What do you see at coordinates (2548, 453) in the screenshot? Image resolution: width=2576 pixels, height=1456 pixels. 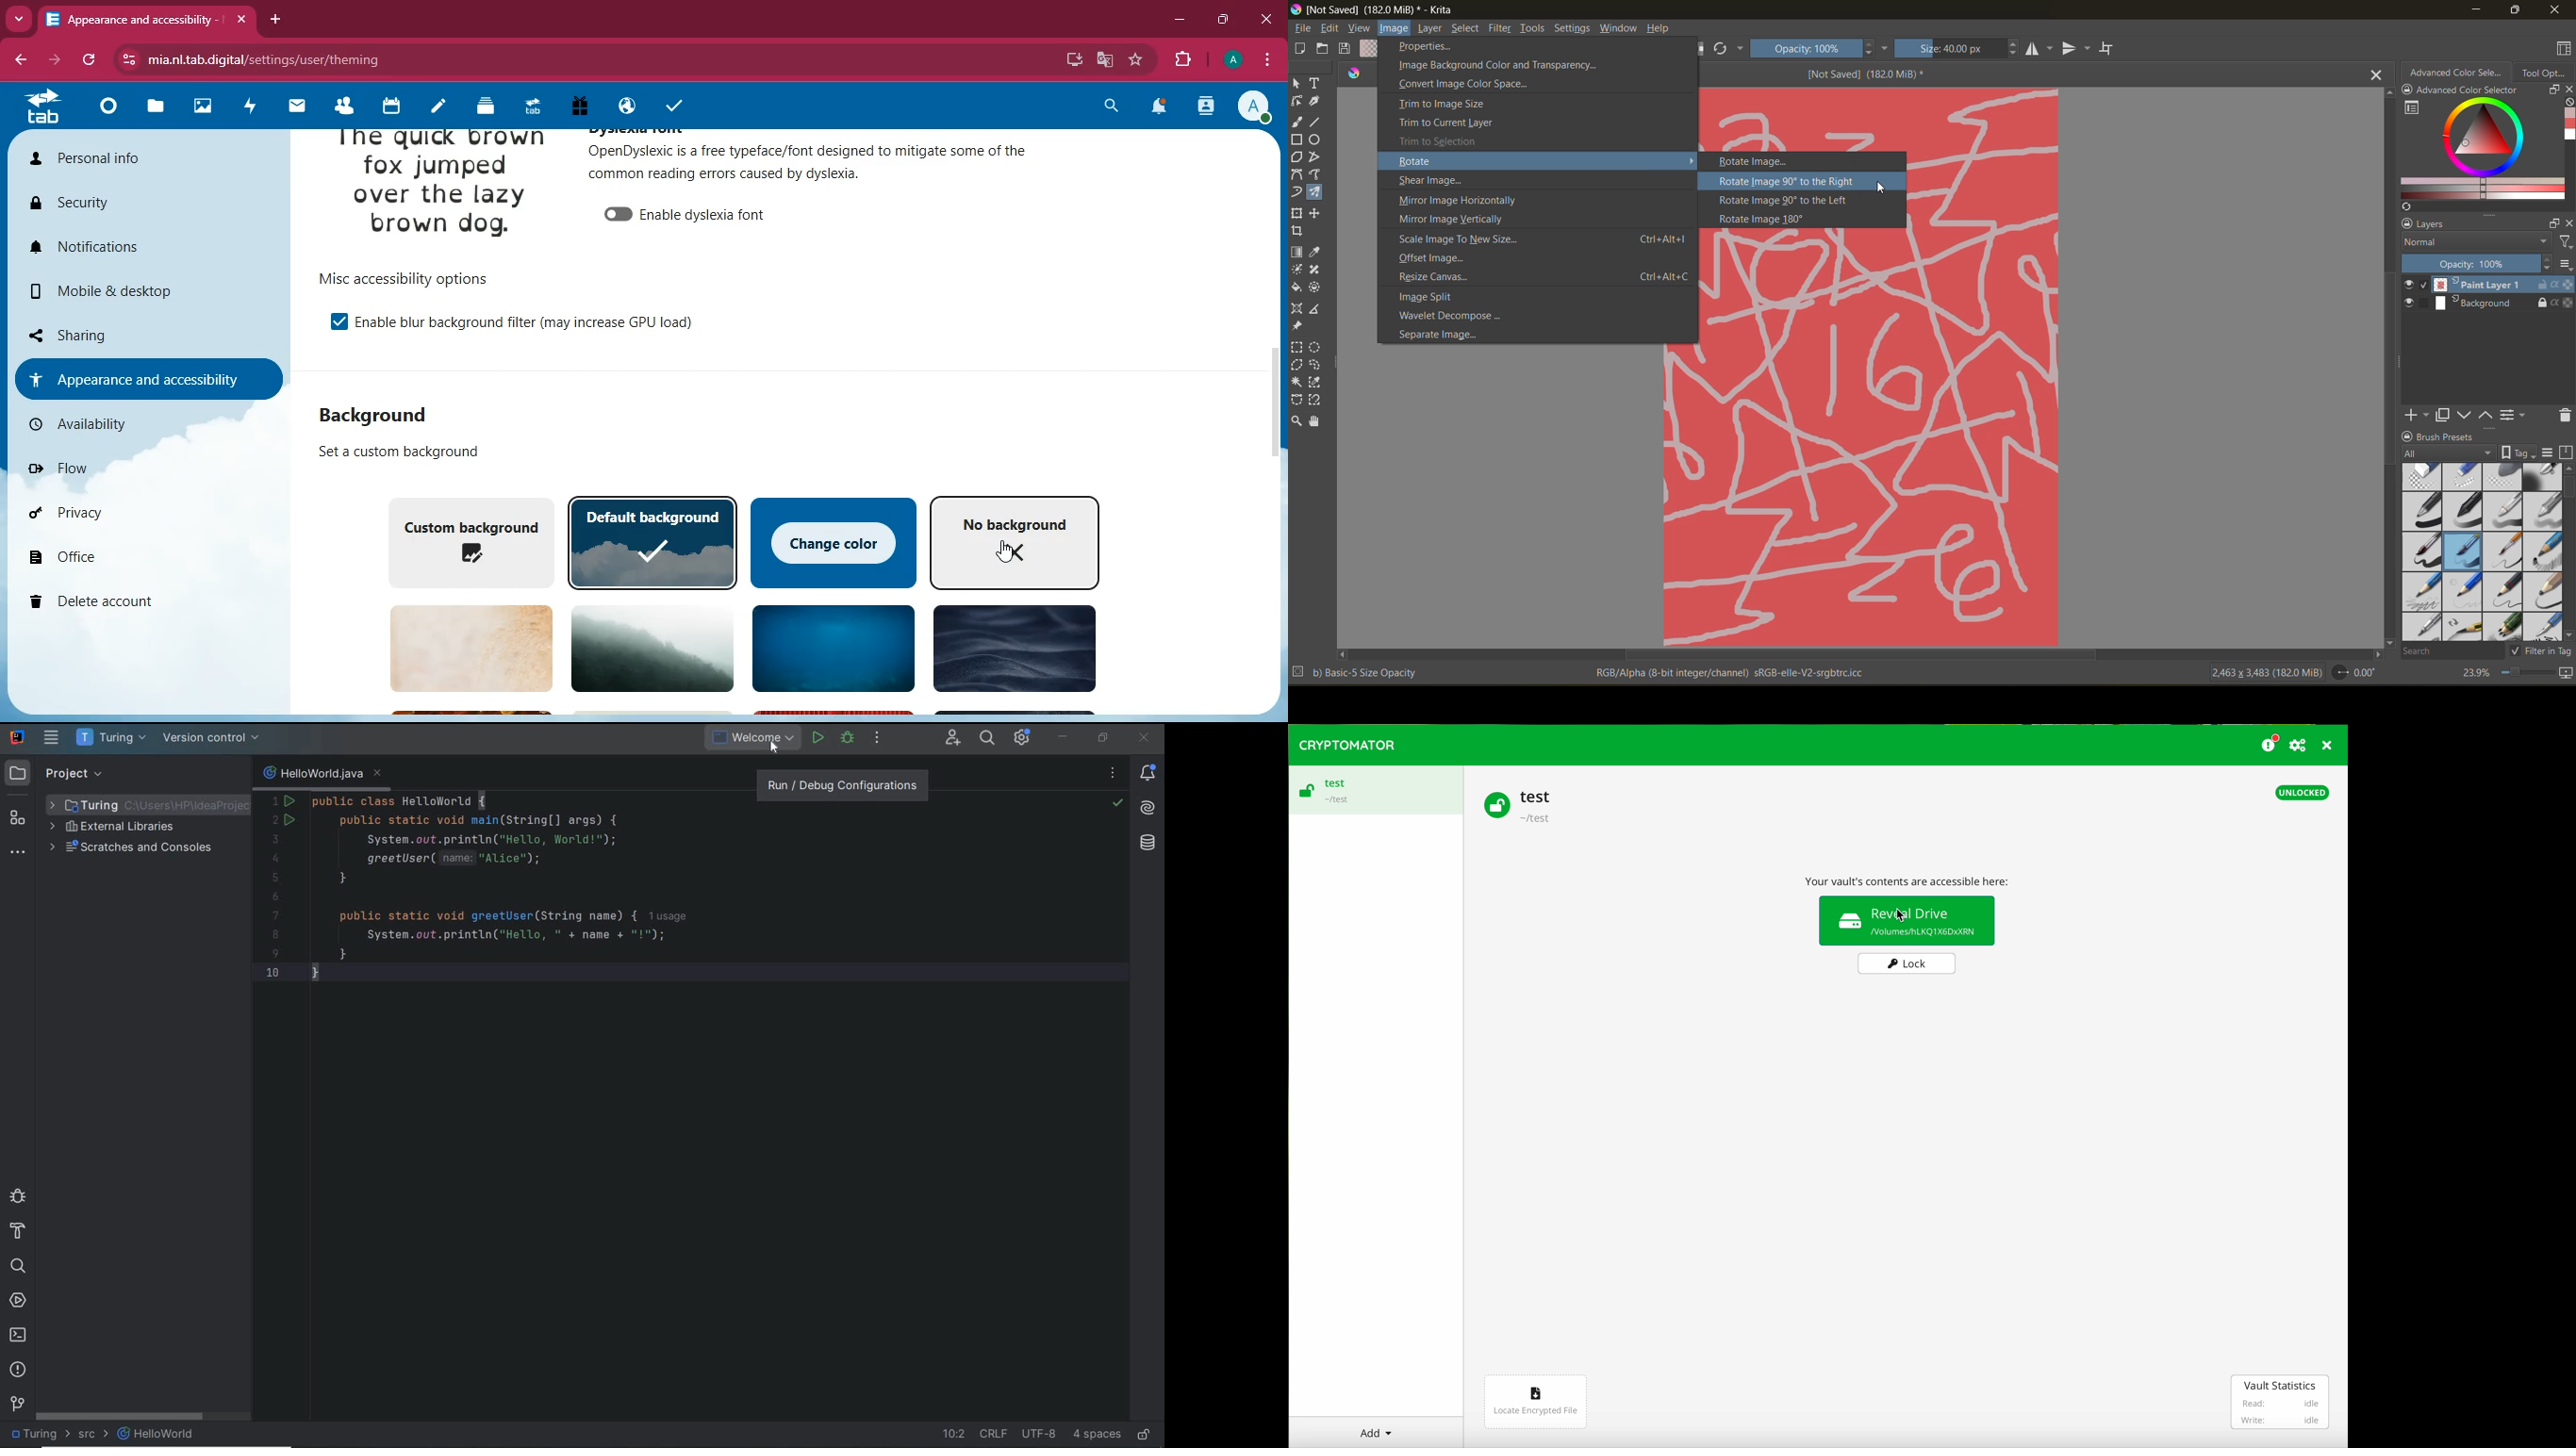 I see `display settings` at bounding box center [2548, 453].